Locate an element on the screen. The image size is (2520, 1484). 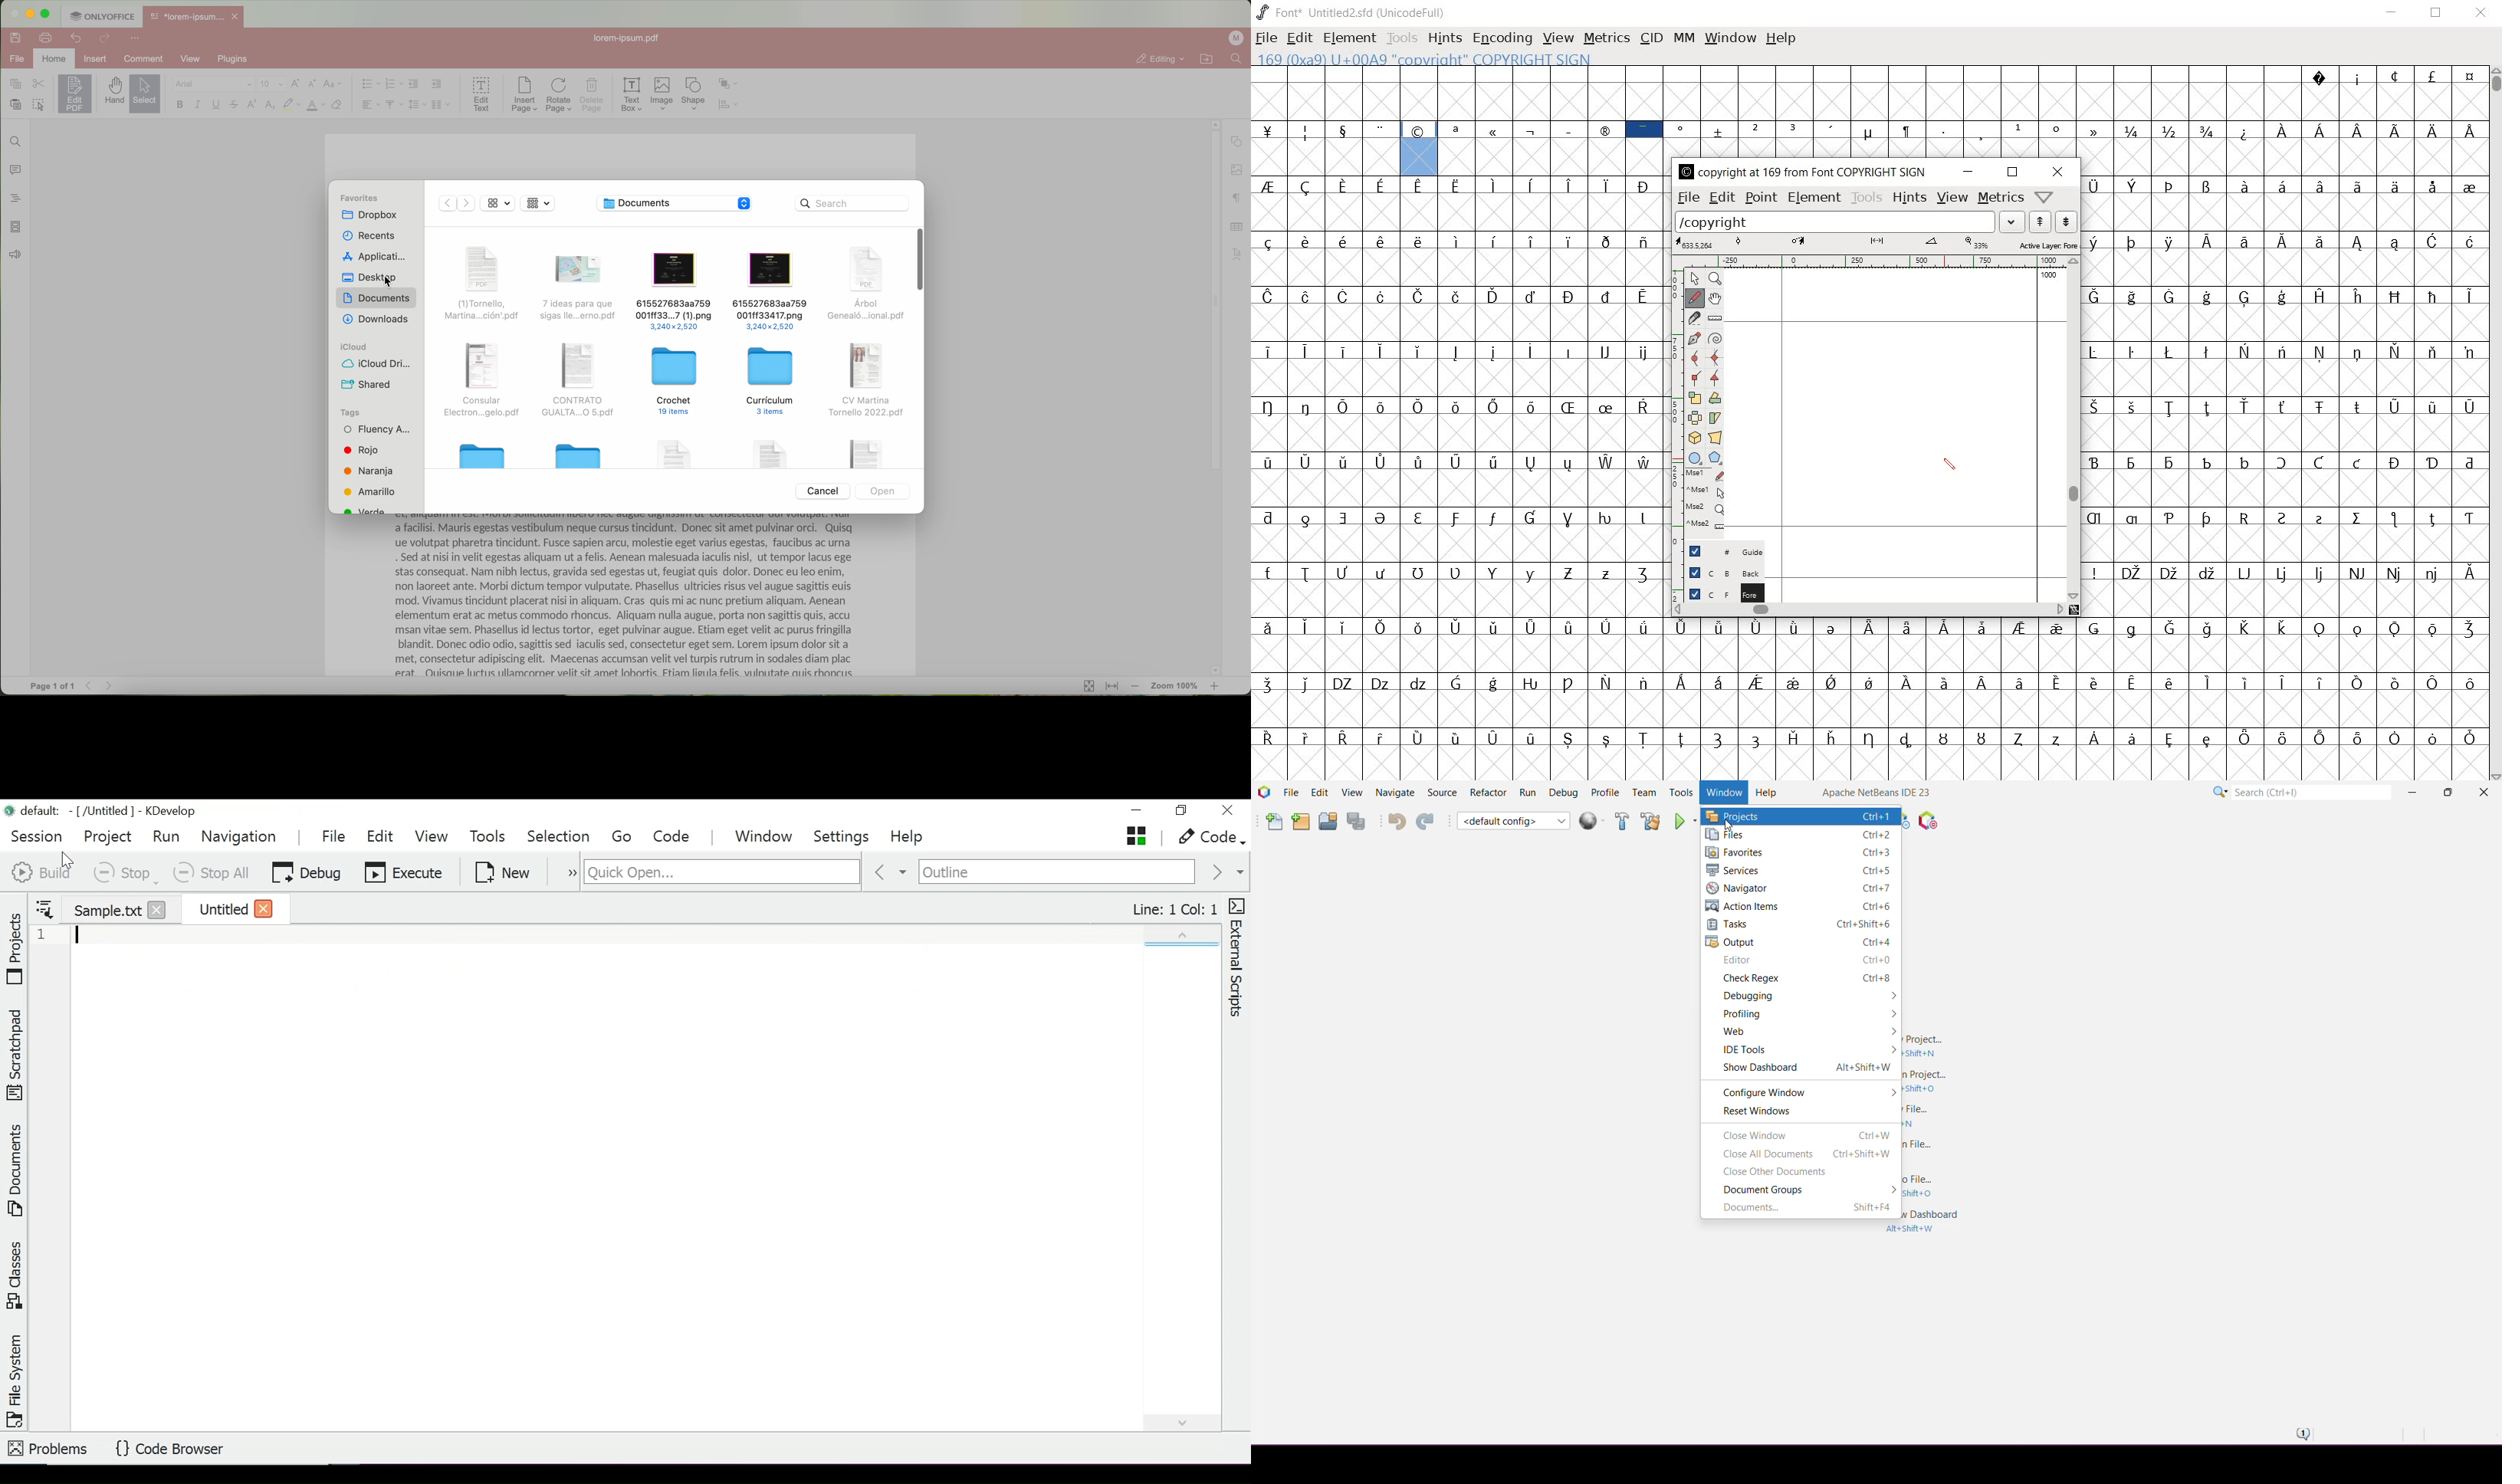
Encoding is located at coordinates (1502, 38).